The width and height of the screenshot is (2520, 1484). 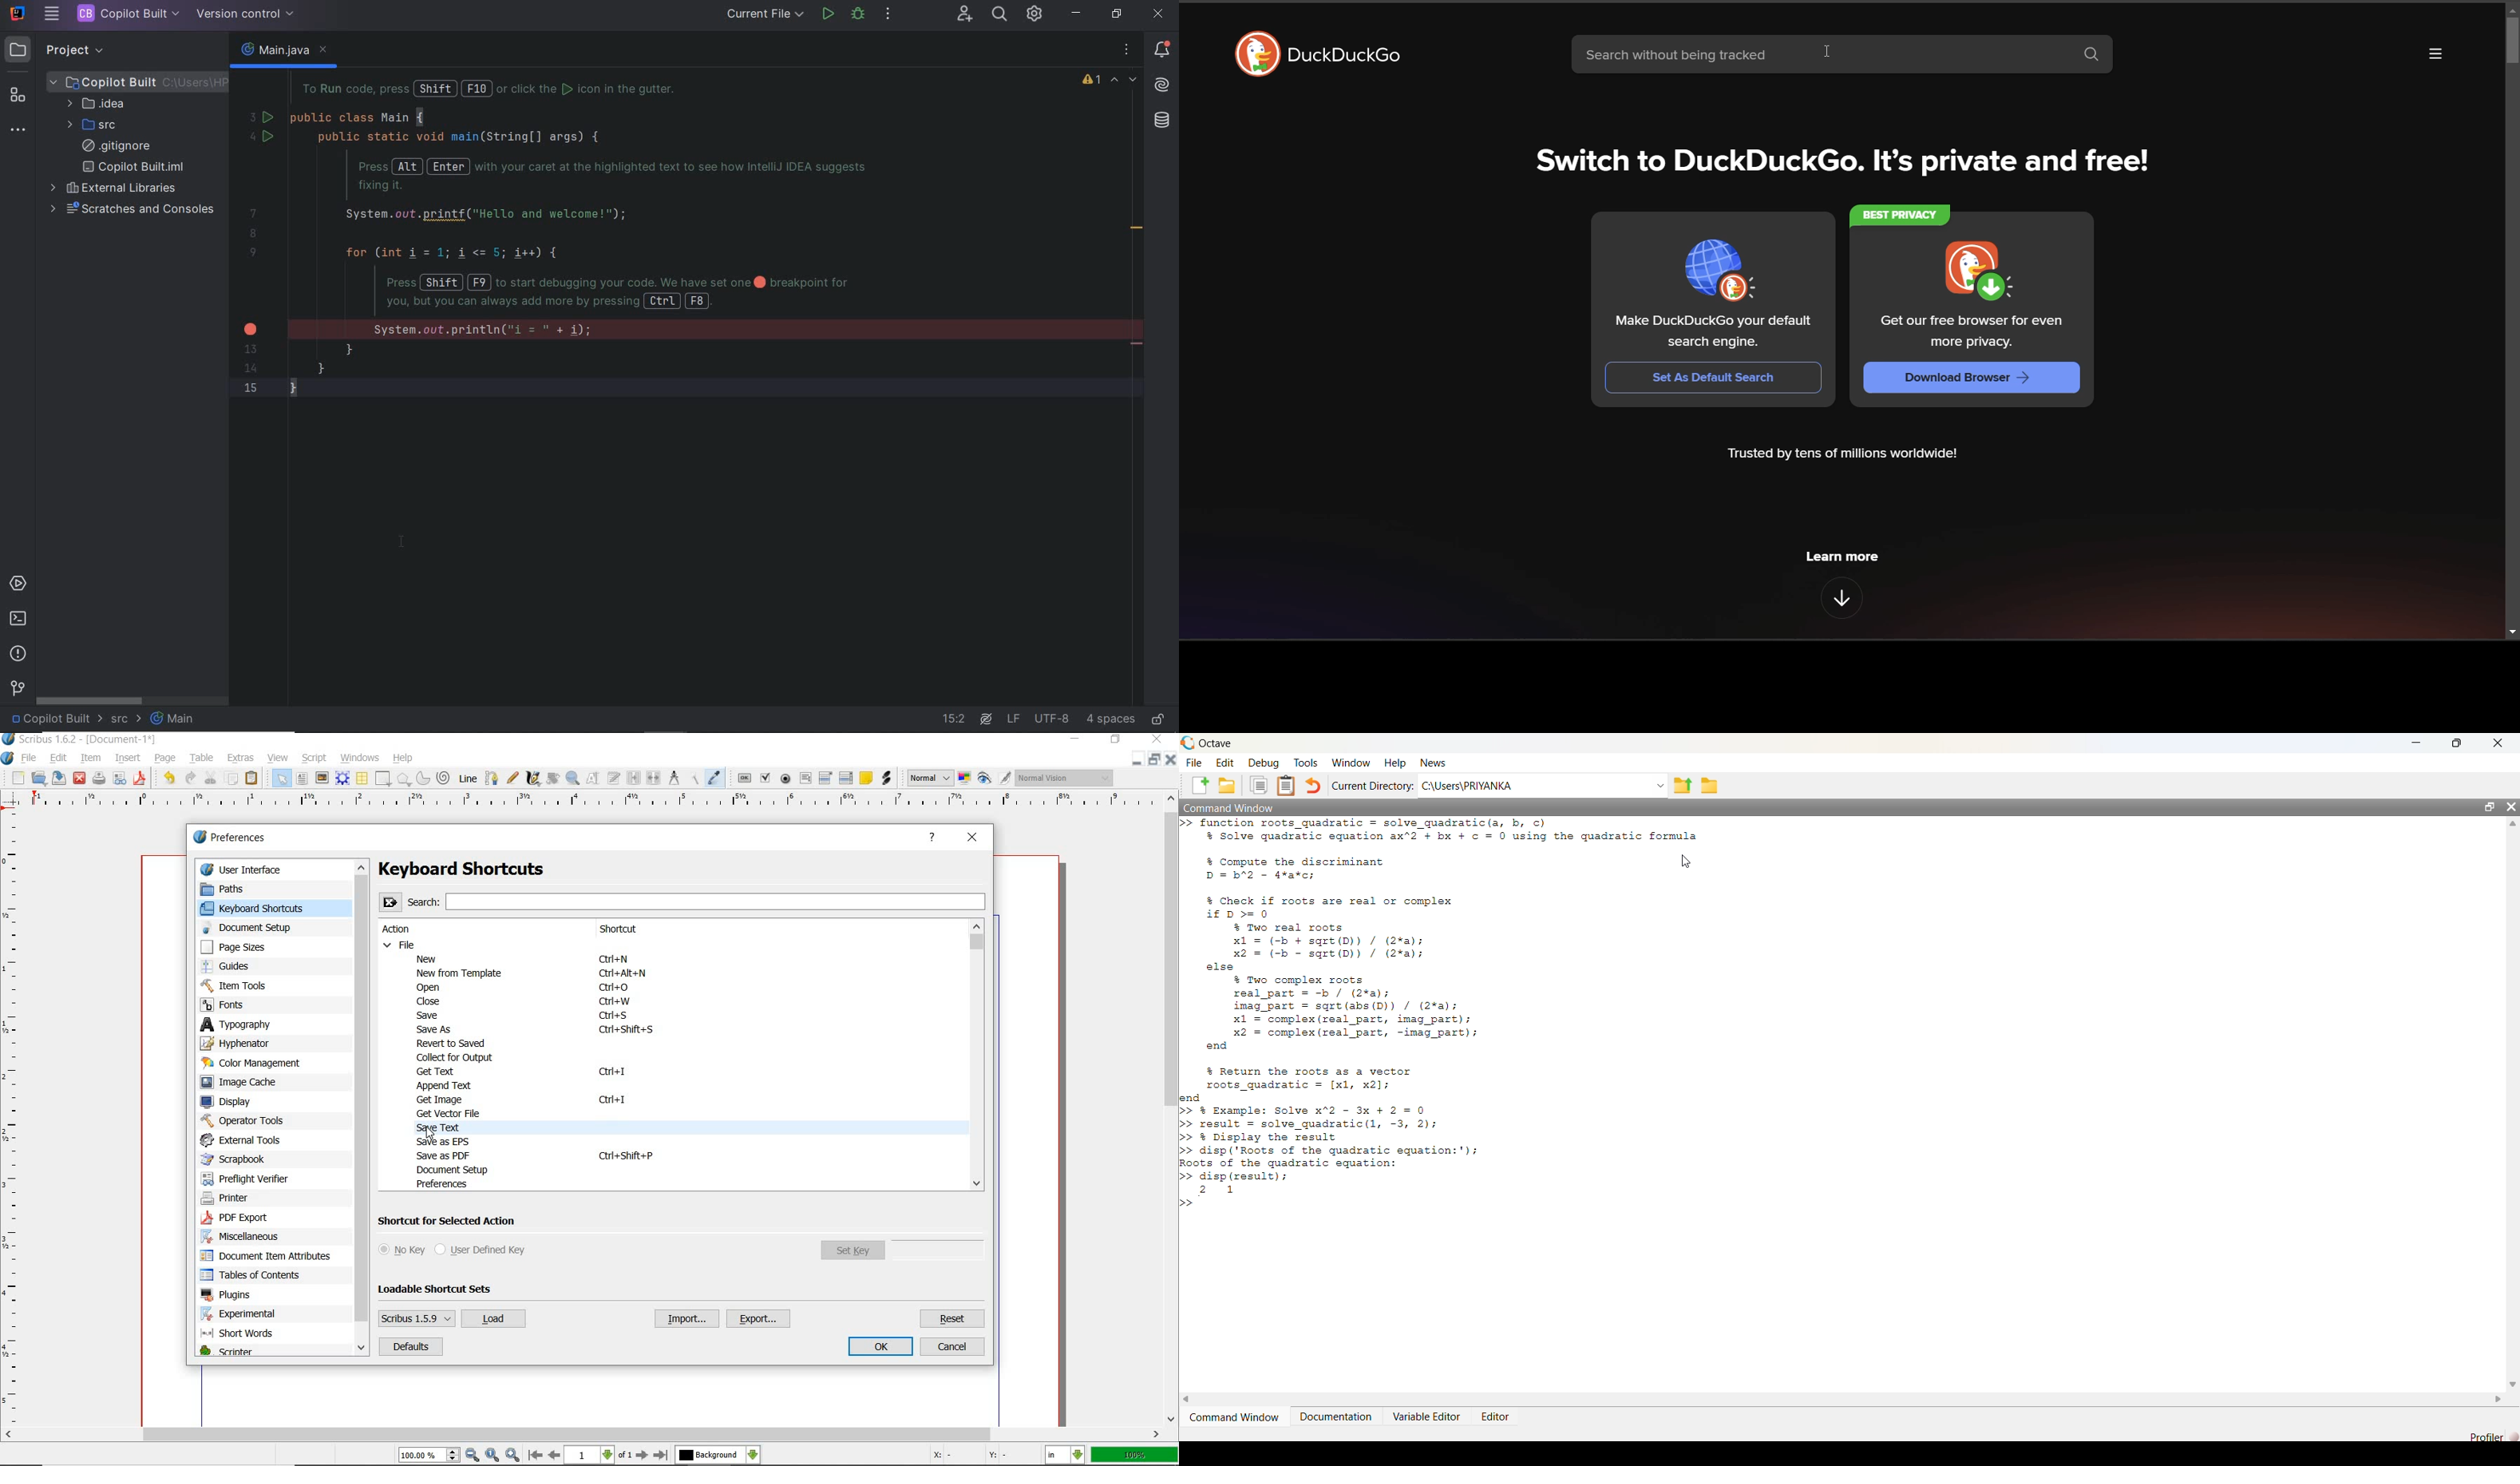 What do you see at coordinates (169, 778) in the screenshot?
I see `undo` at bounding box center [169, 778].